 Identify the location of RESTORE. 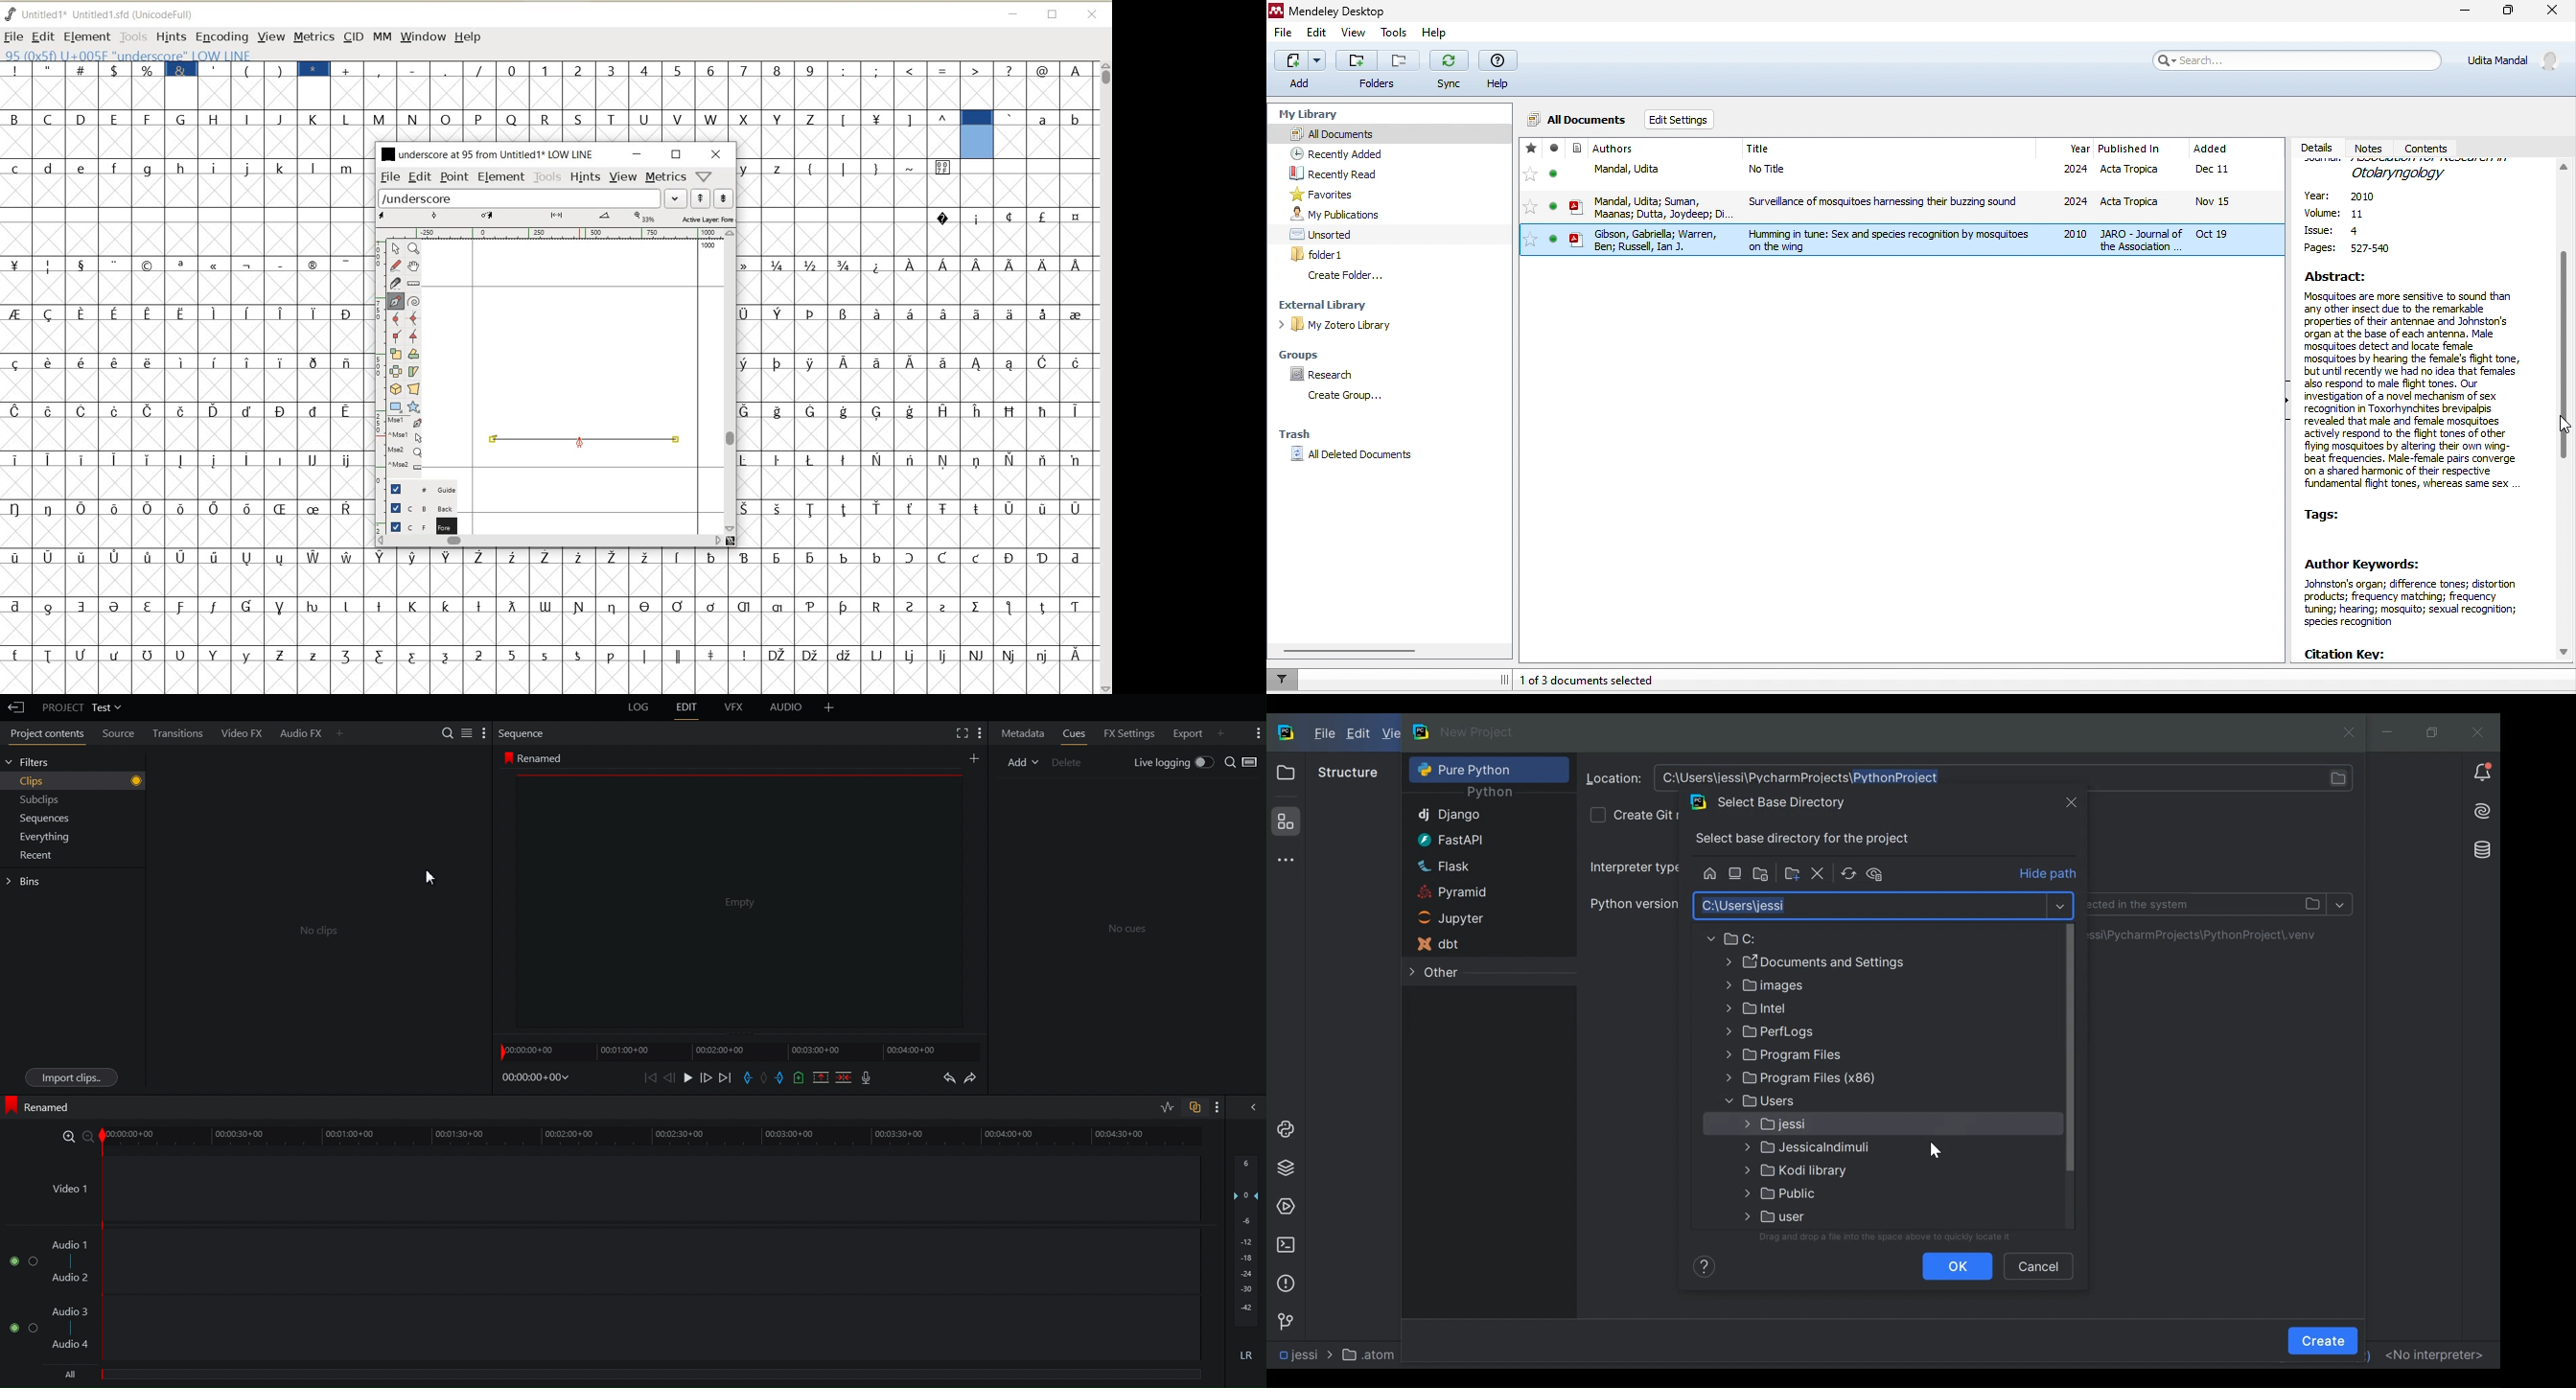
(1053, 16).